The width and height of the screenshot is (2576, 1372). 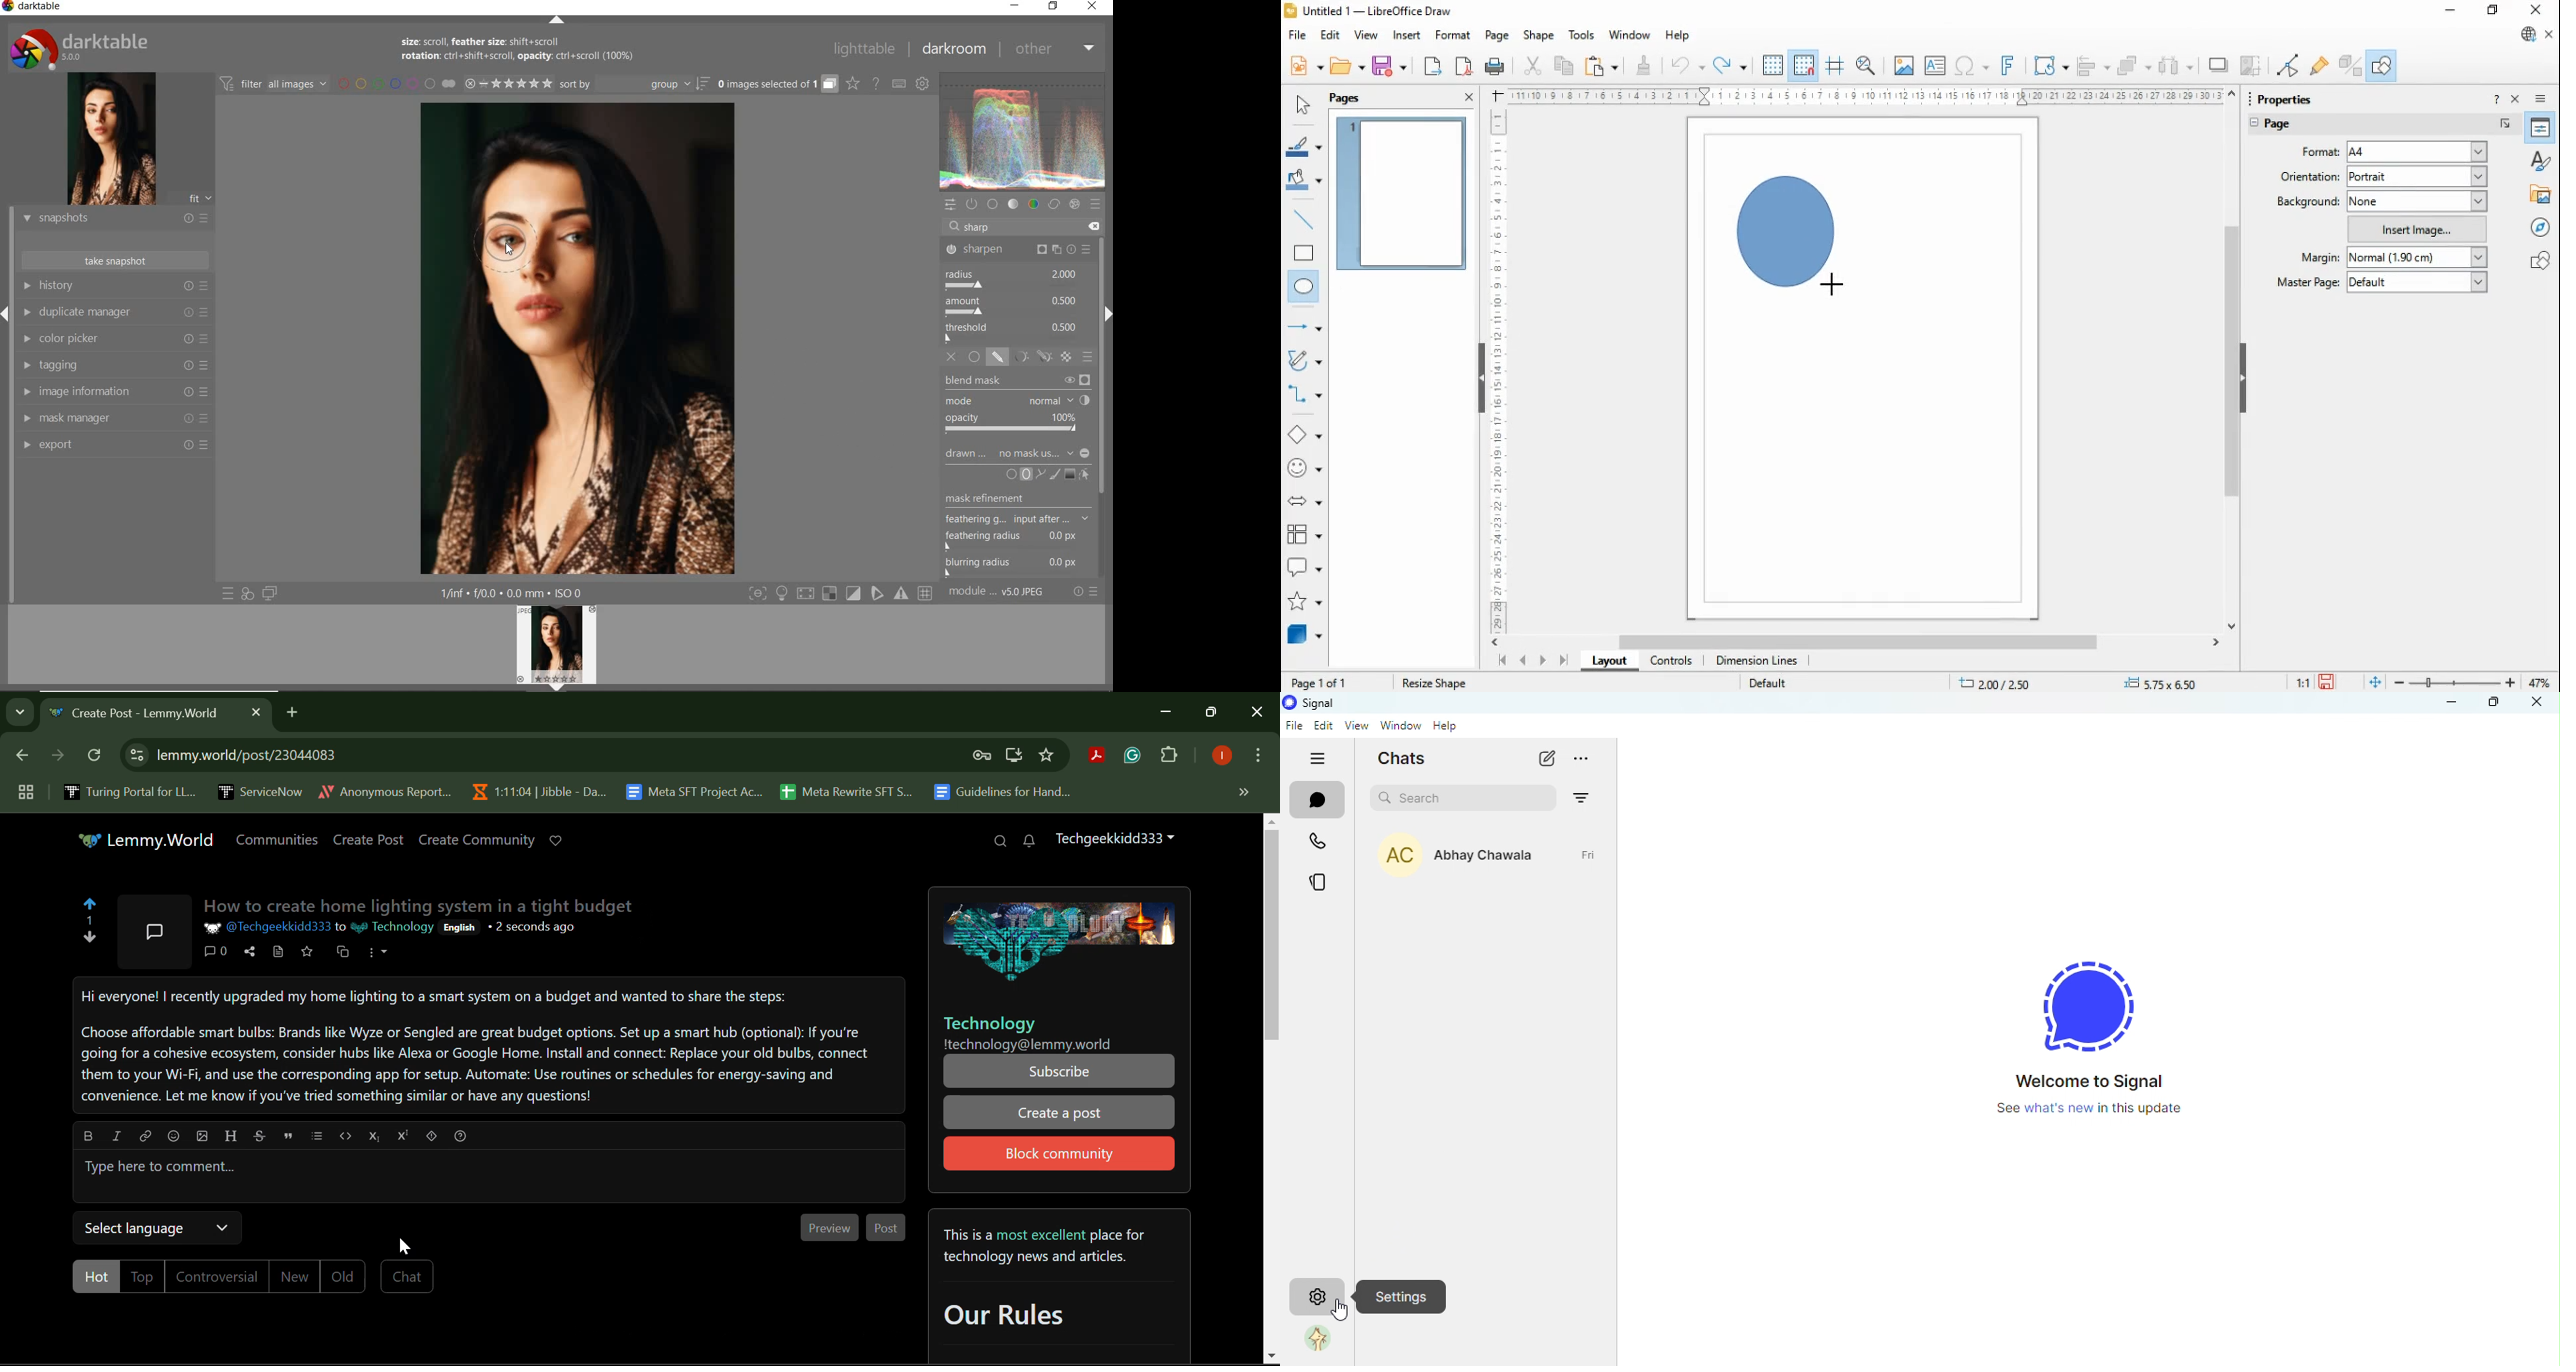 I want to click on insert image, so click(x=2418, y=228).